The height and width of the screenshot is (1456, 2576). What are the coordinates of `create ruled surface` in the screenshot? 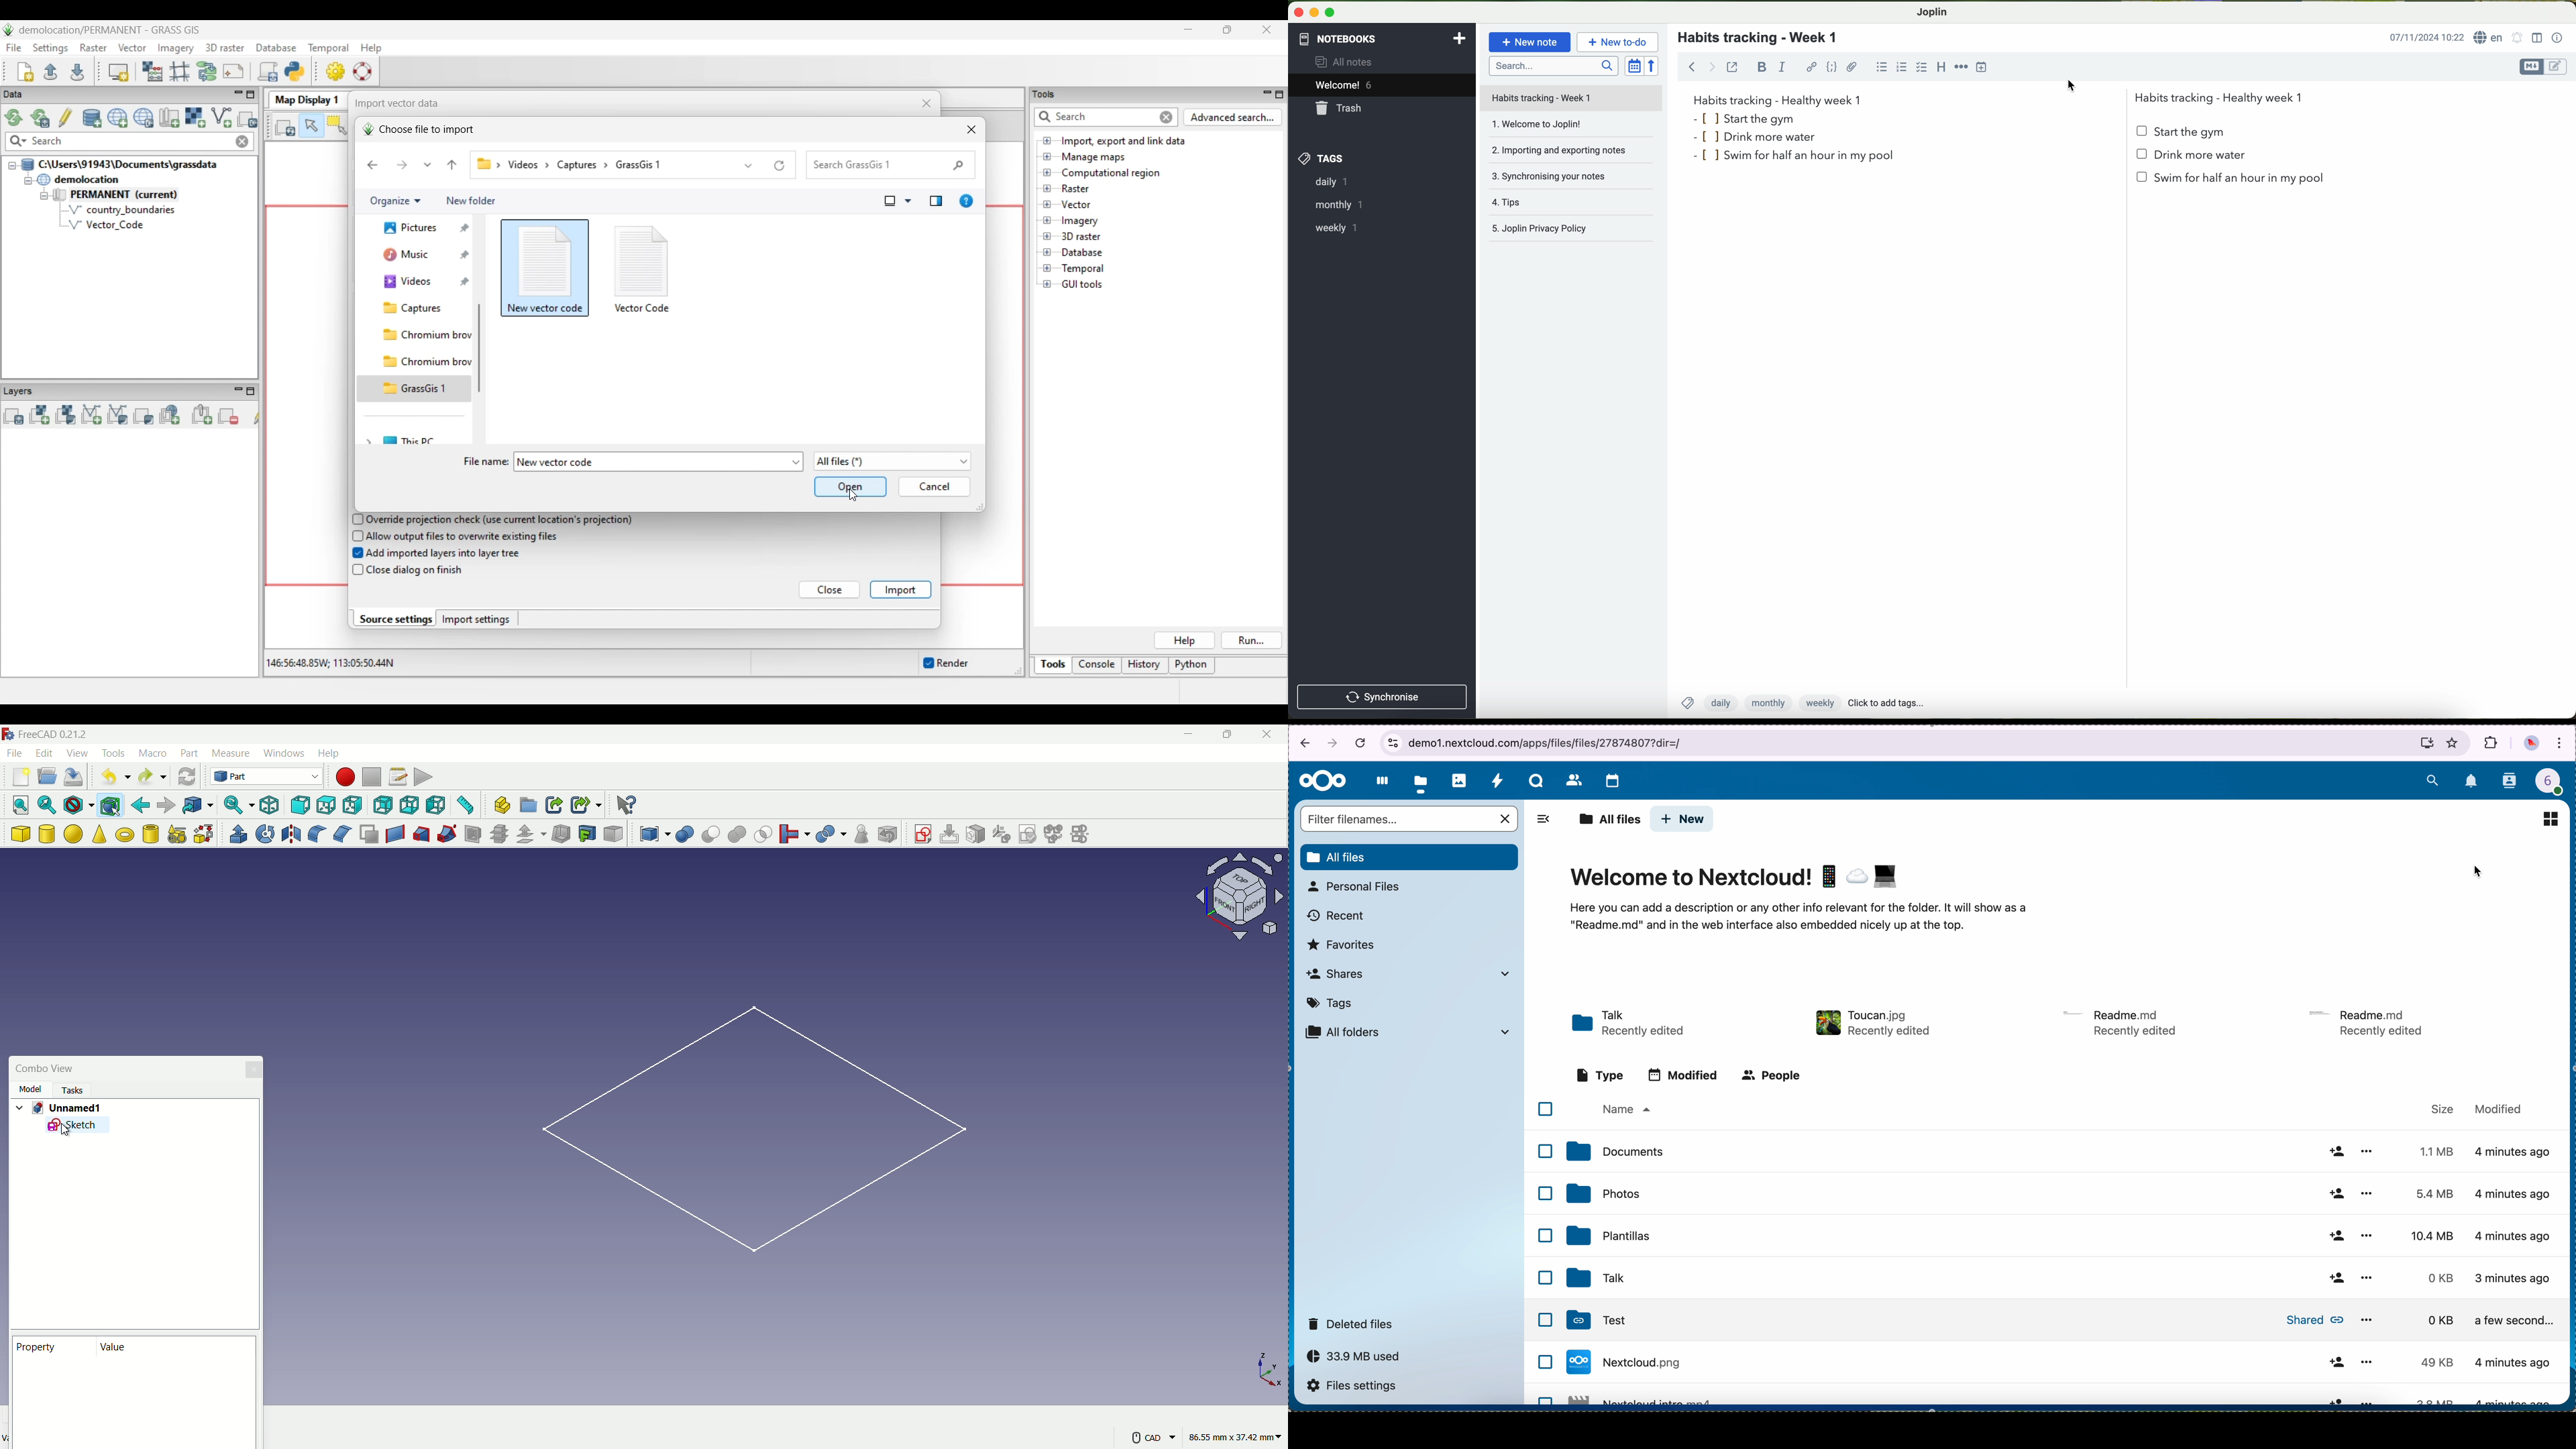 It's located at (395, 833).